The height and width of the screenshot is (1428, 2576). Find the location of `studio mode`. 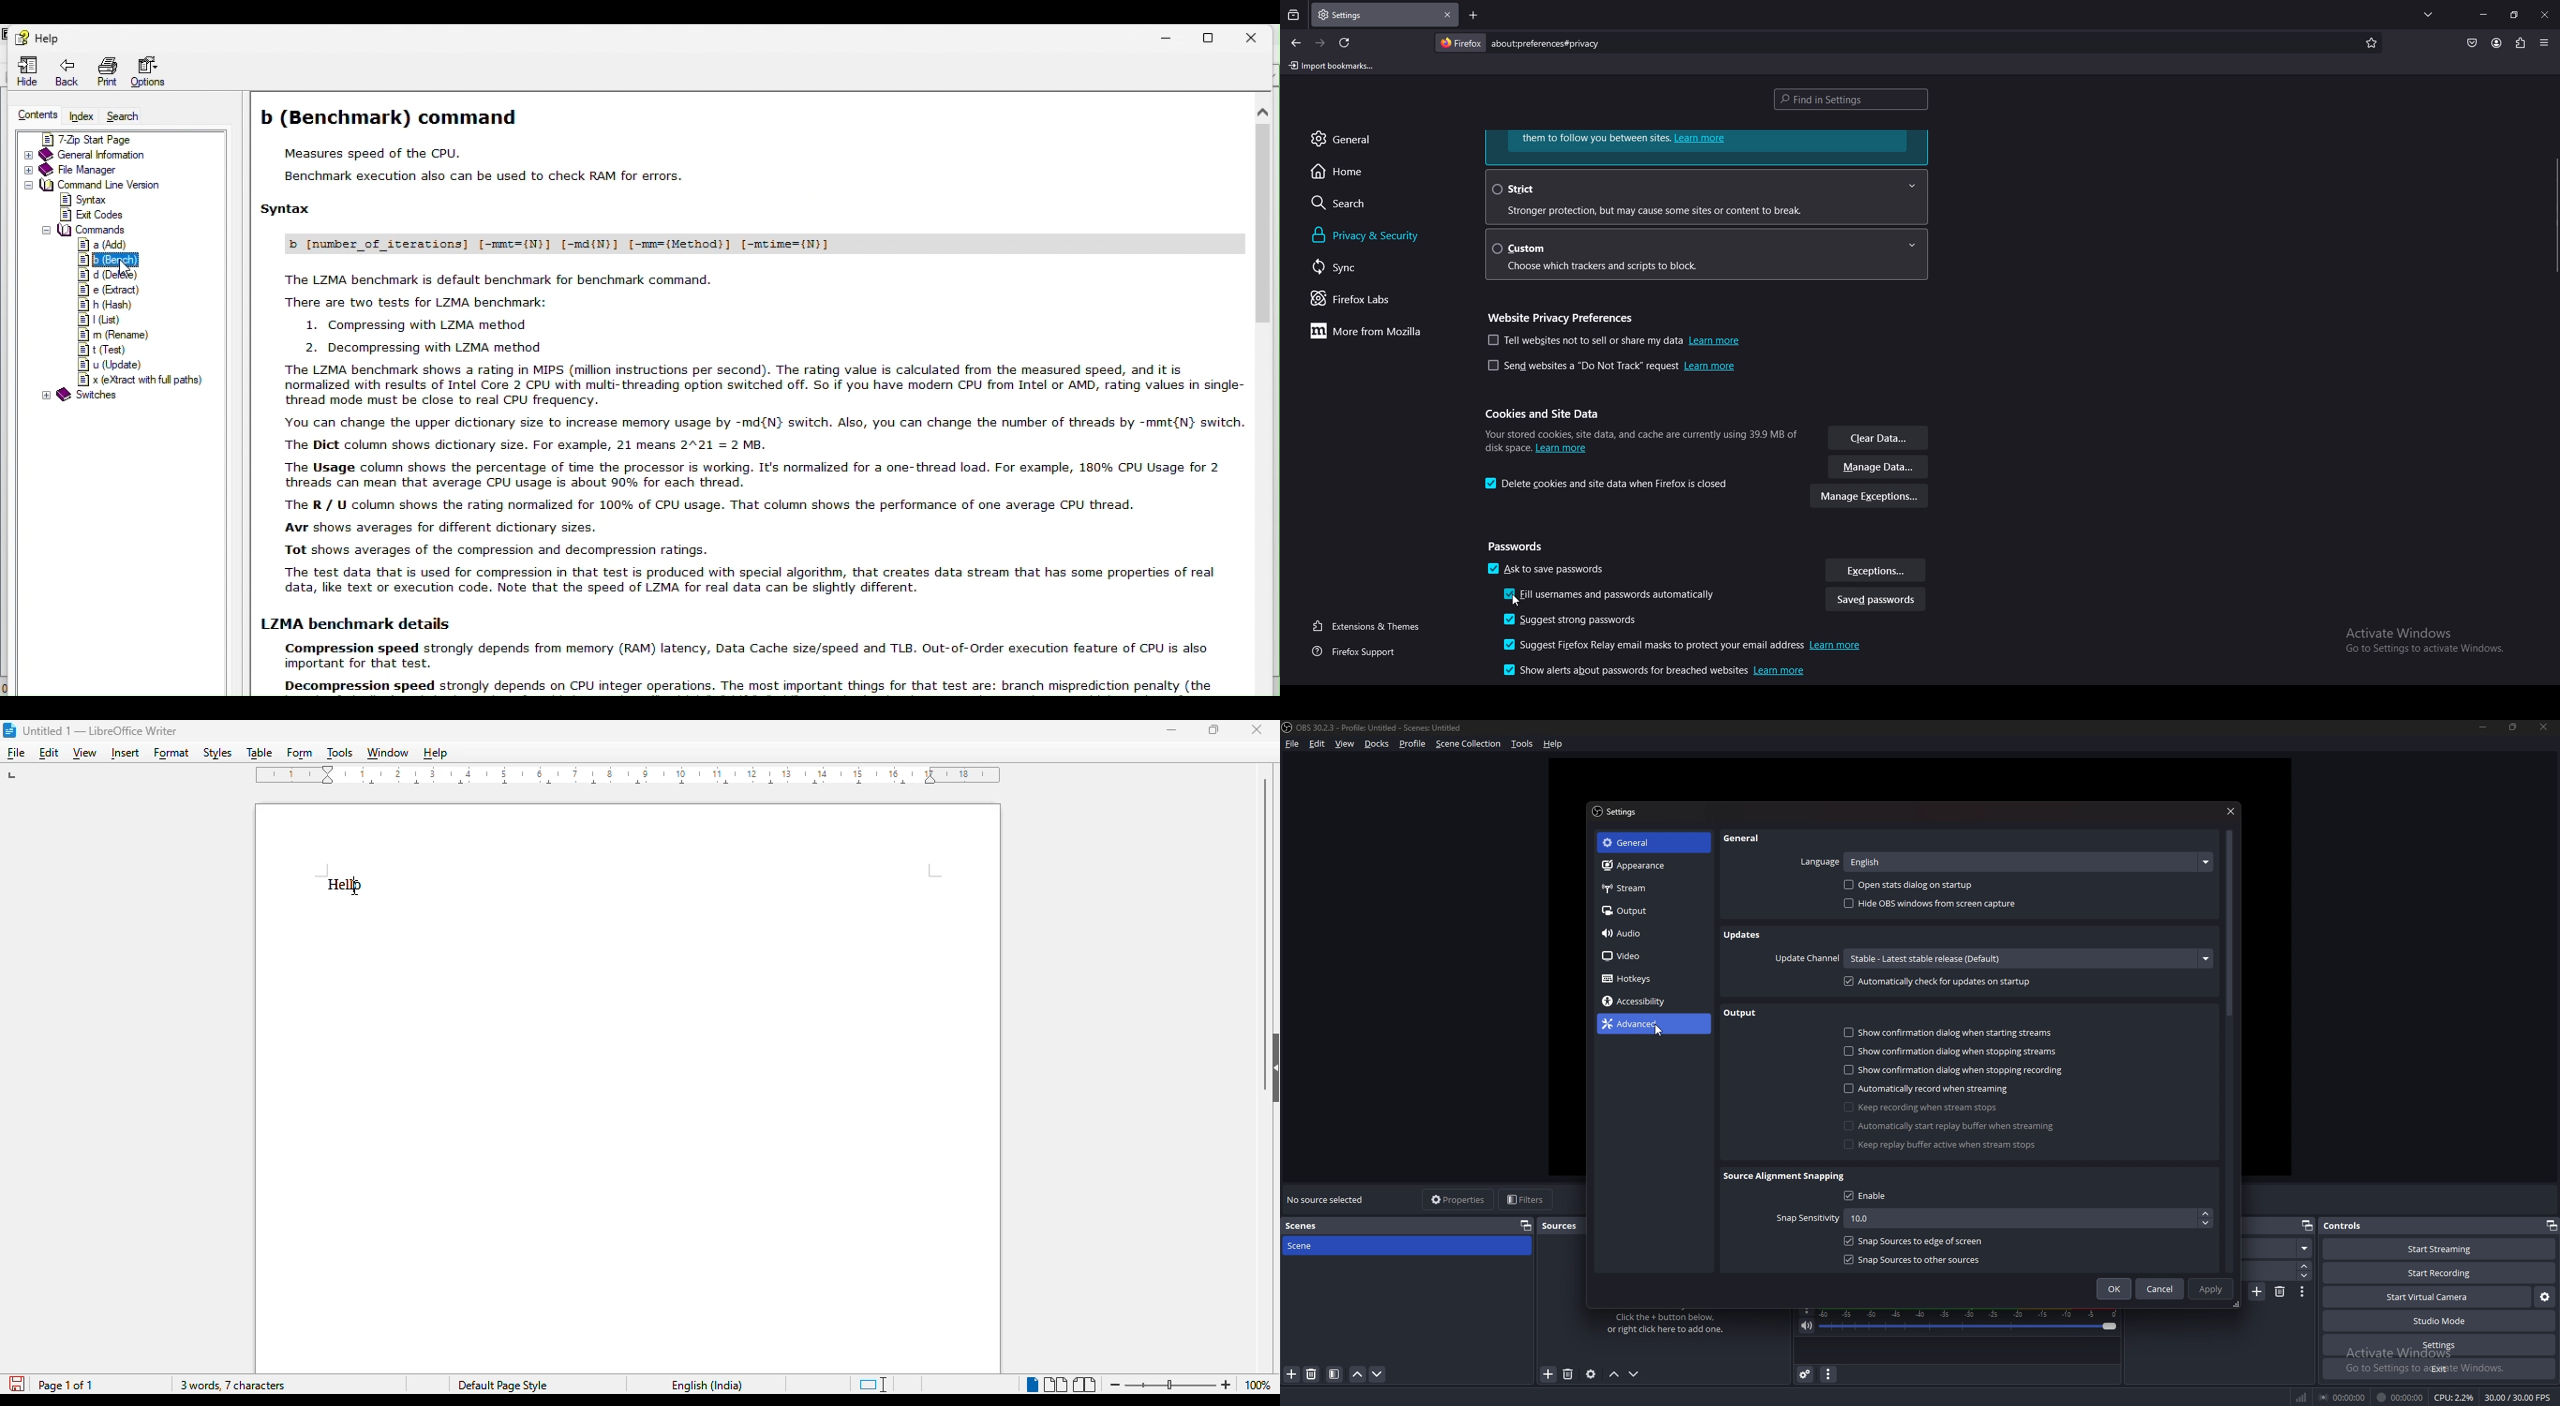

studio mode is located at coordinates (2440, 1322).